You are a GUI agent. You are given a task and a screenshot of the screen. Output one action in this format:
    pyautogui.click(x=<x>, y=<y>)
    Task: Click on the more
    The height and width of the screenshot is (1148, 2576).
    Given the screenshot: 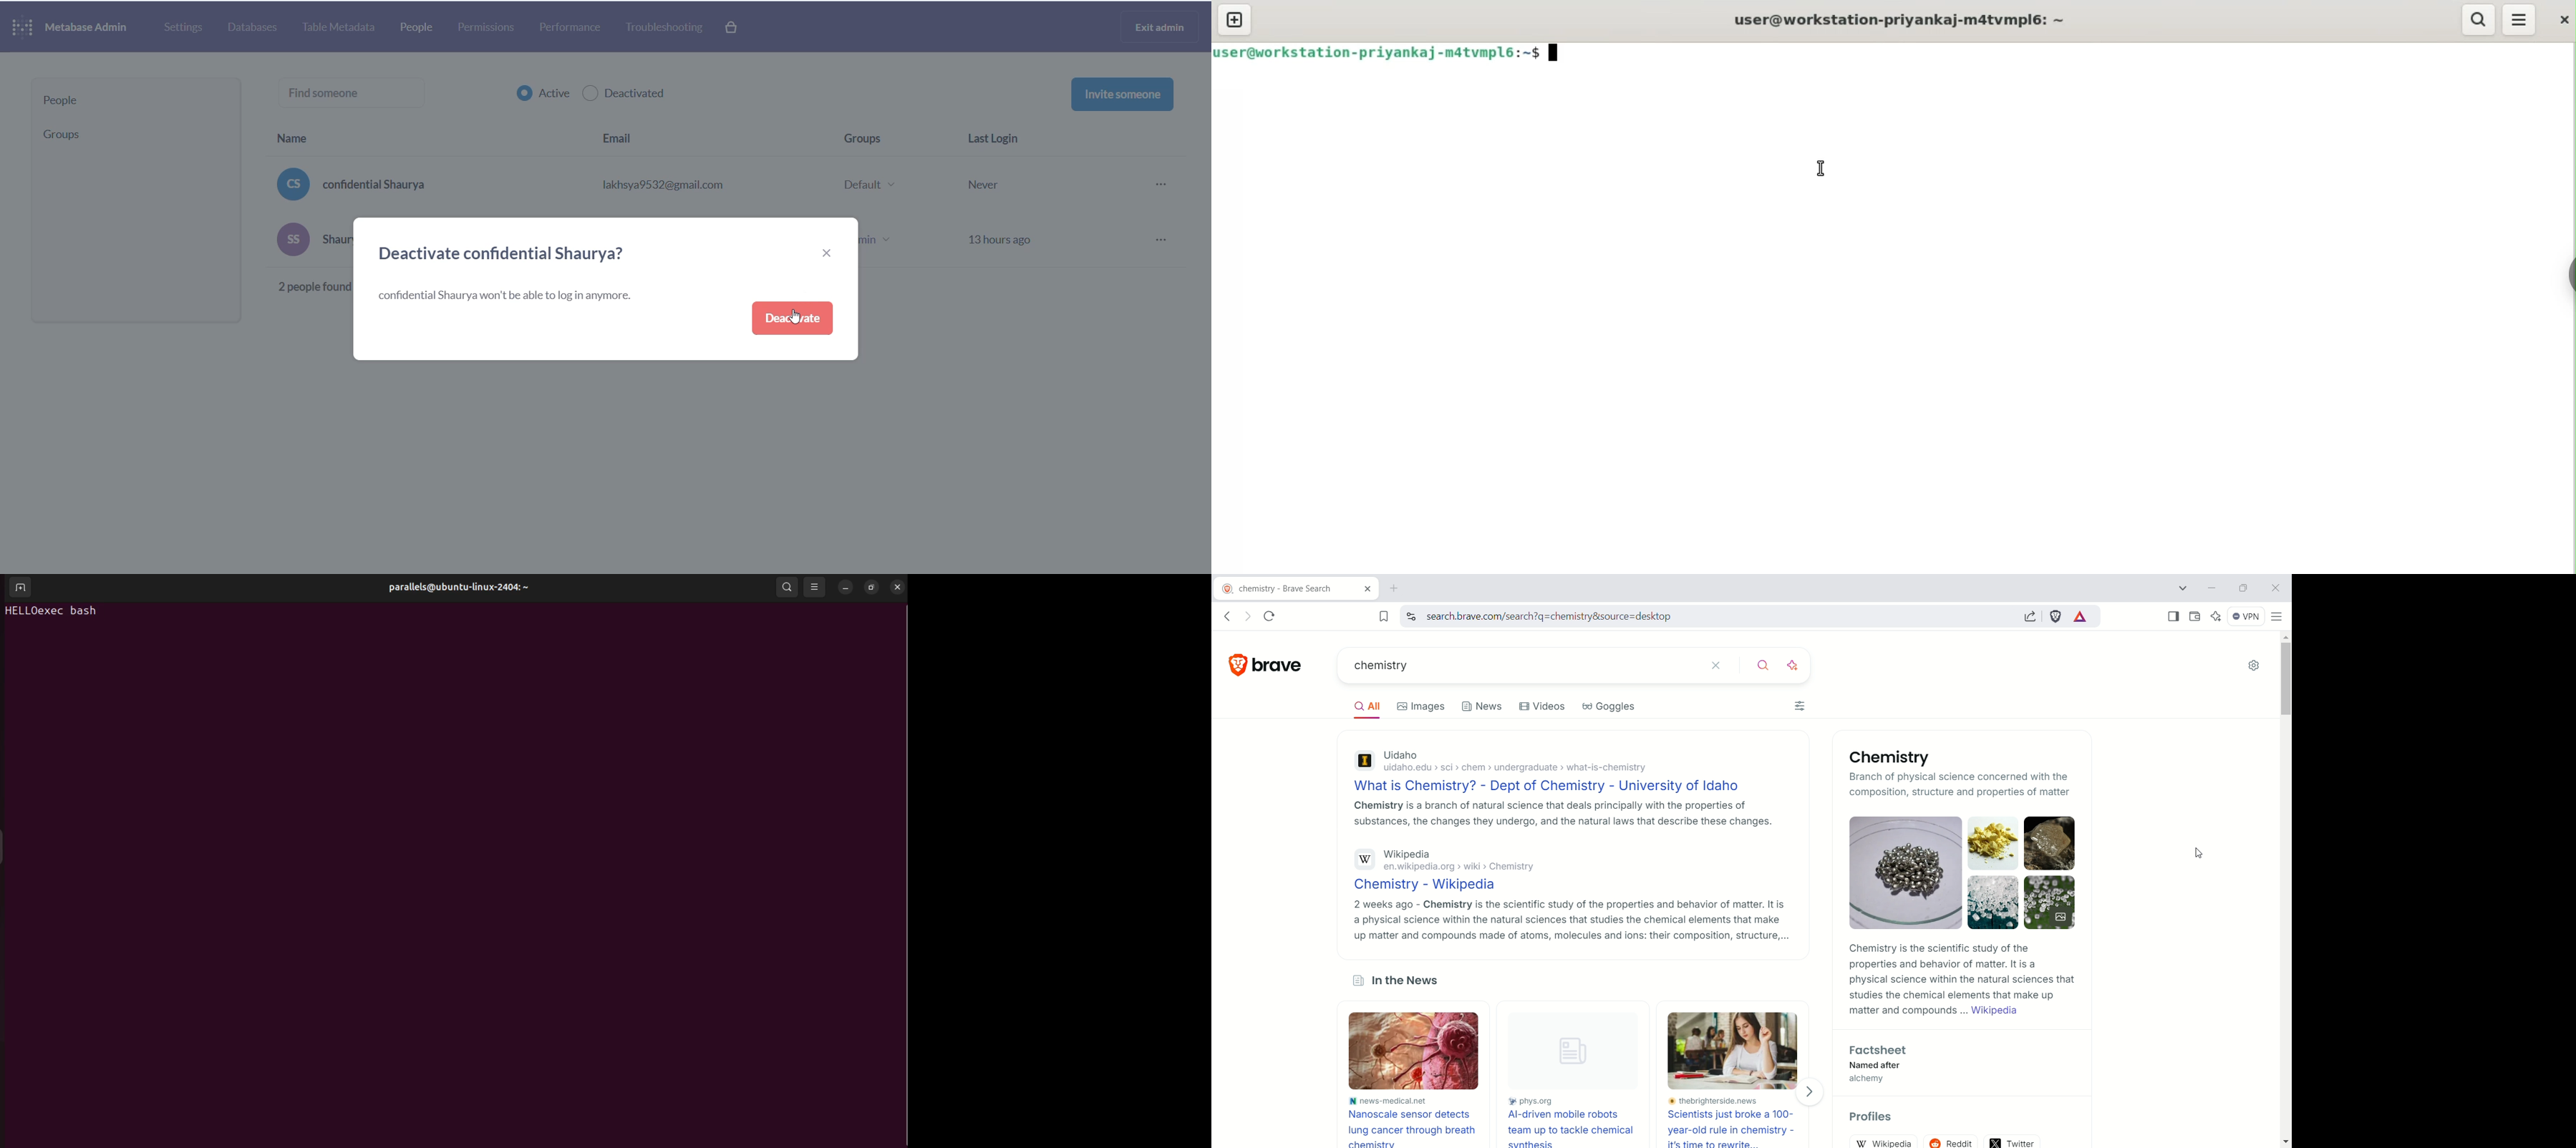 What is the action you would take?
    pyautogui.click(x=1164, y=240)
    